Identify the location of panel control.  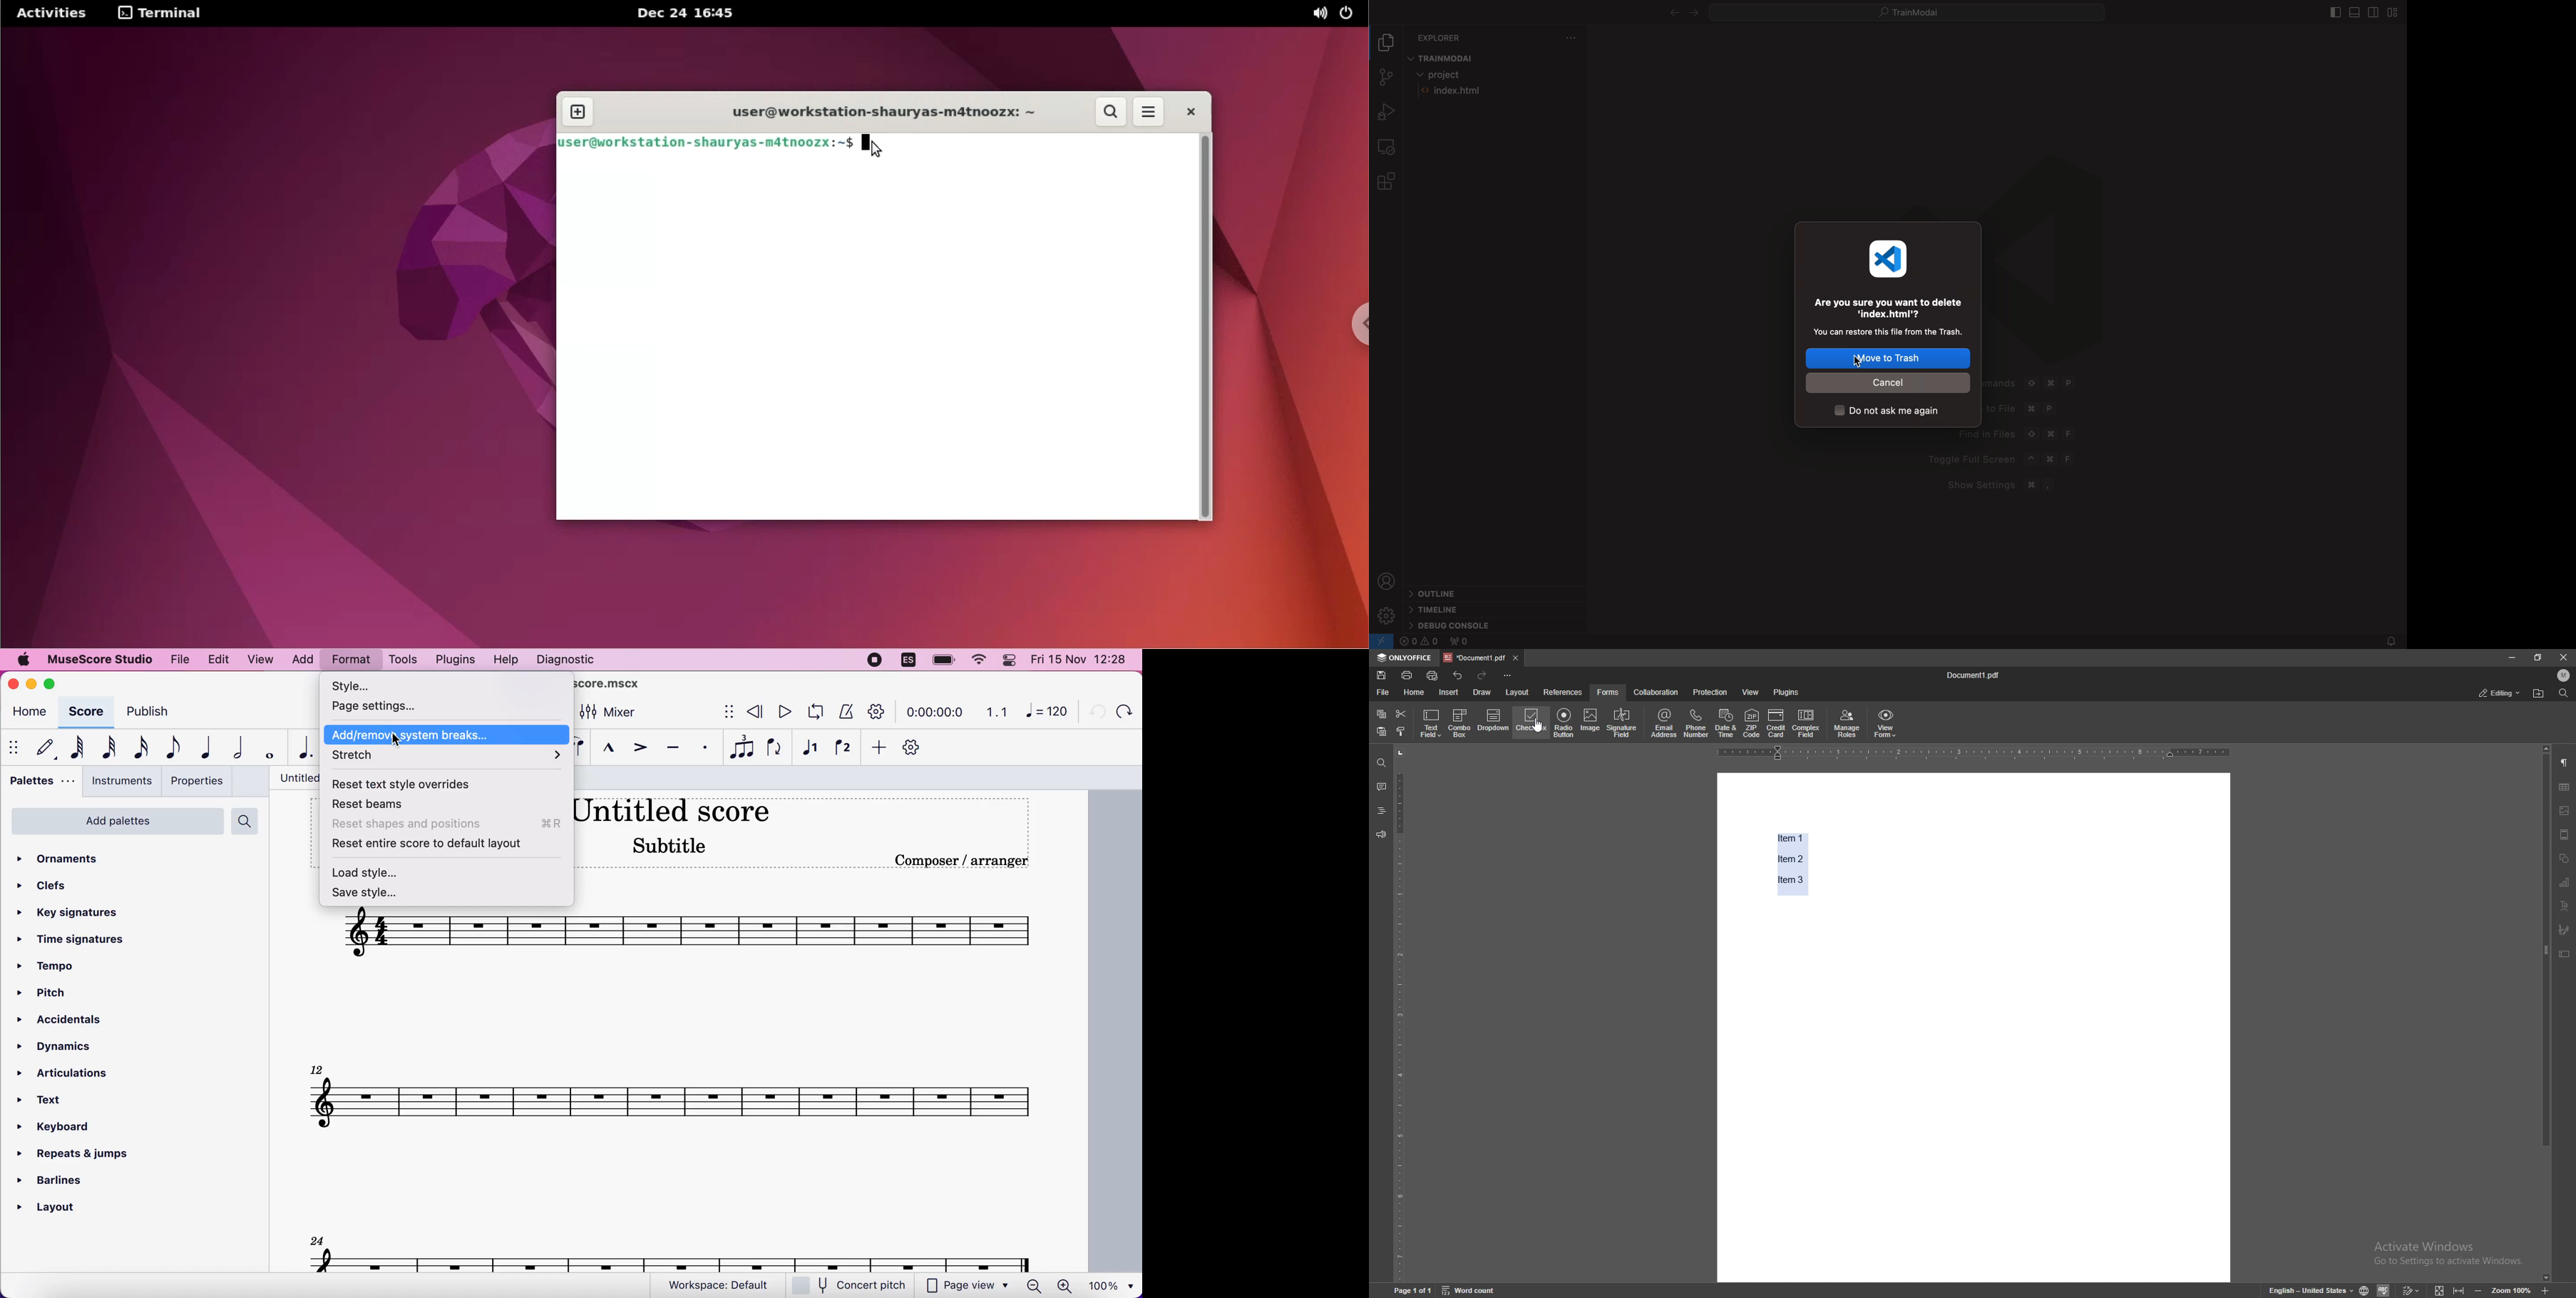
(1012, 660).